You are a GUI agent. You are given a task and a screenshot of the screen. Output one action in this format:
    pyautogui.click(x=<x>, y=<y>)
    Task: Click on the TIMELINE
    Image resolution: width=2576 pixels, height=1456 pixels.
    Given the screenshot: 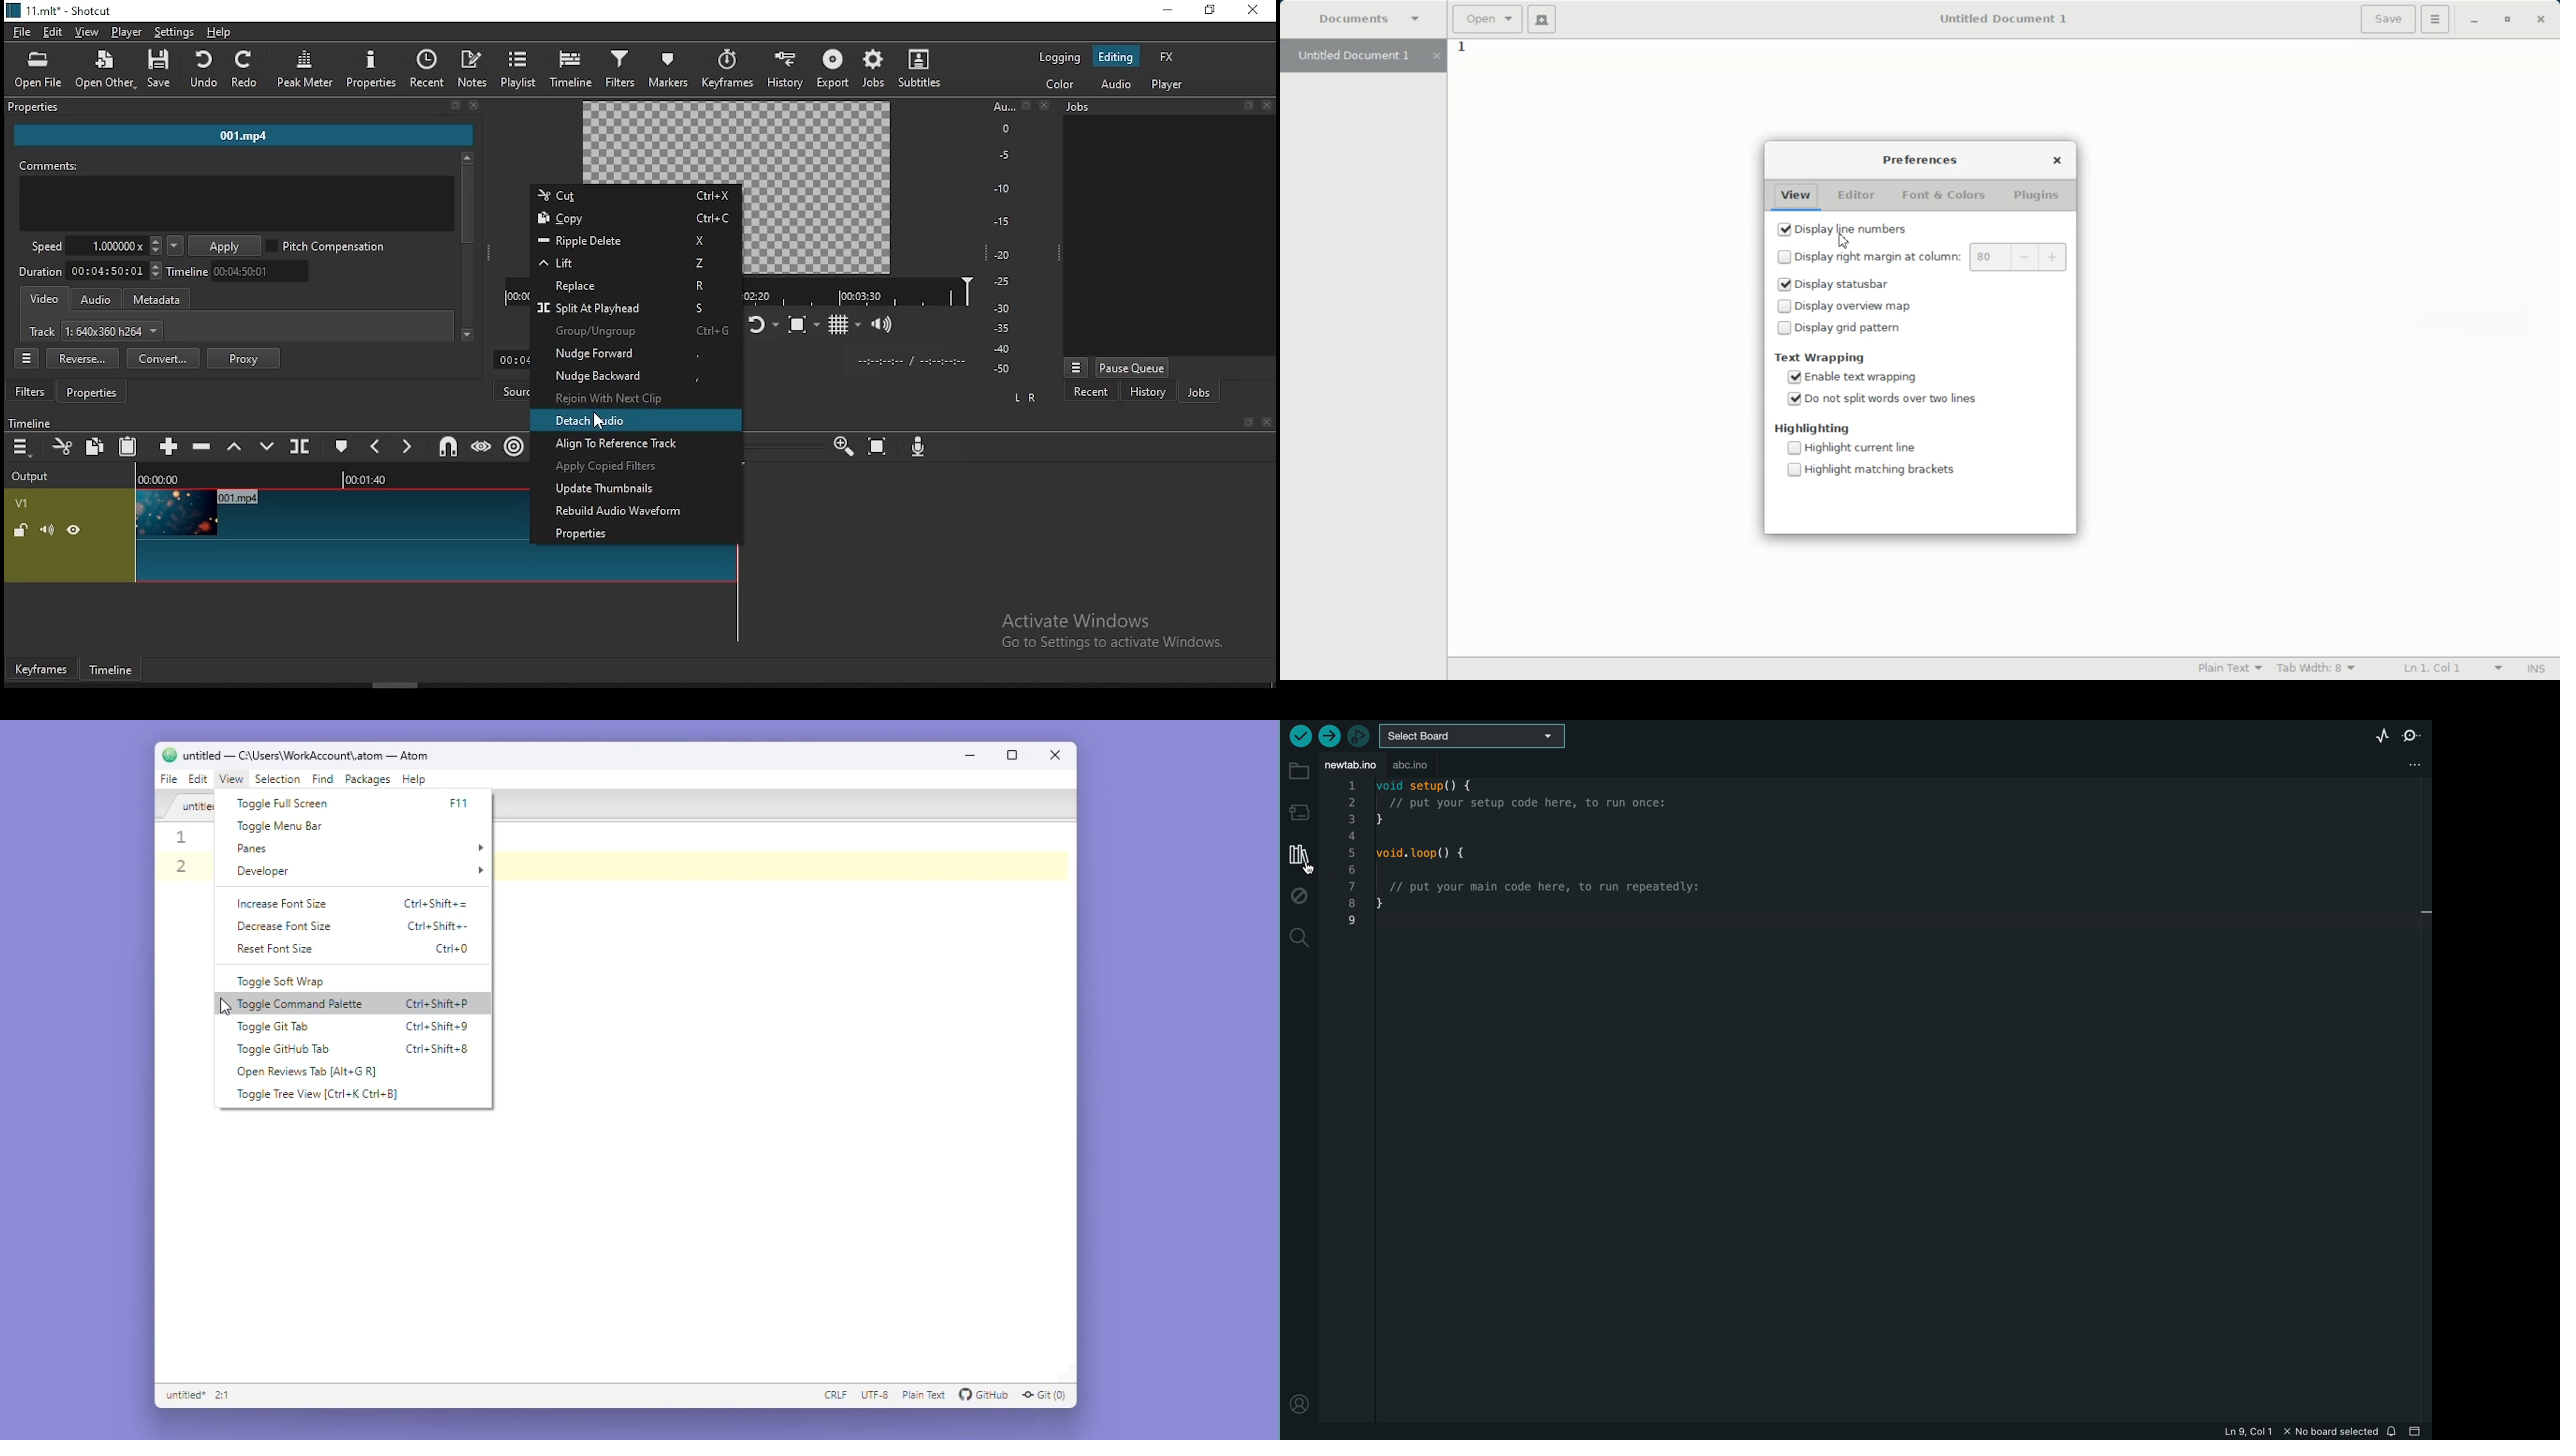 What is the action you would take?
    pyautogui.click(x=333, y=476)
    